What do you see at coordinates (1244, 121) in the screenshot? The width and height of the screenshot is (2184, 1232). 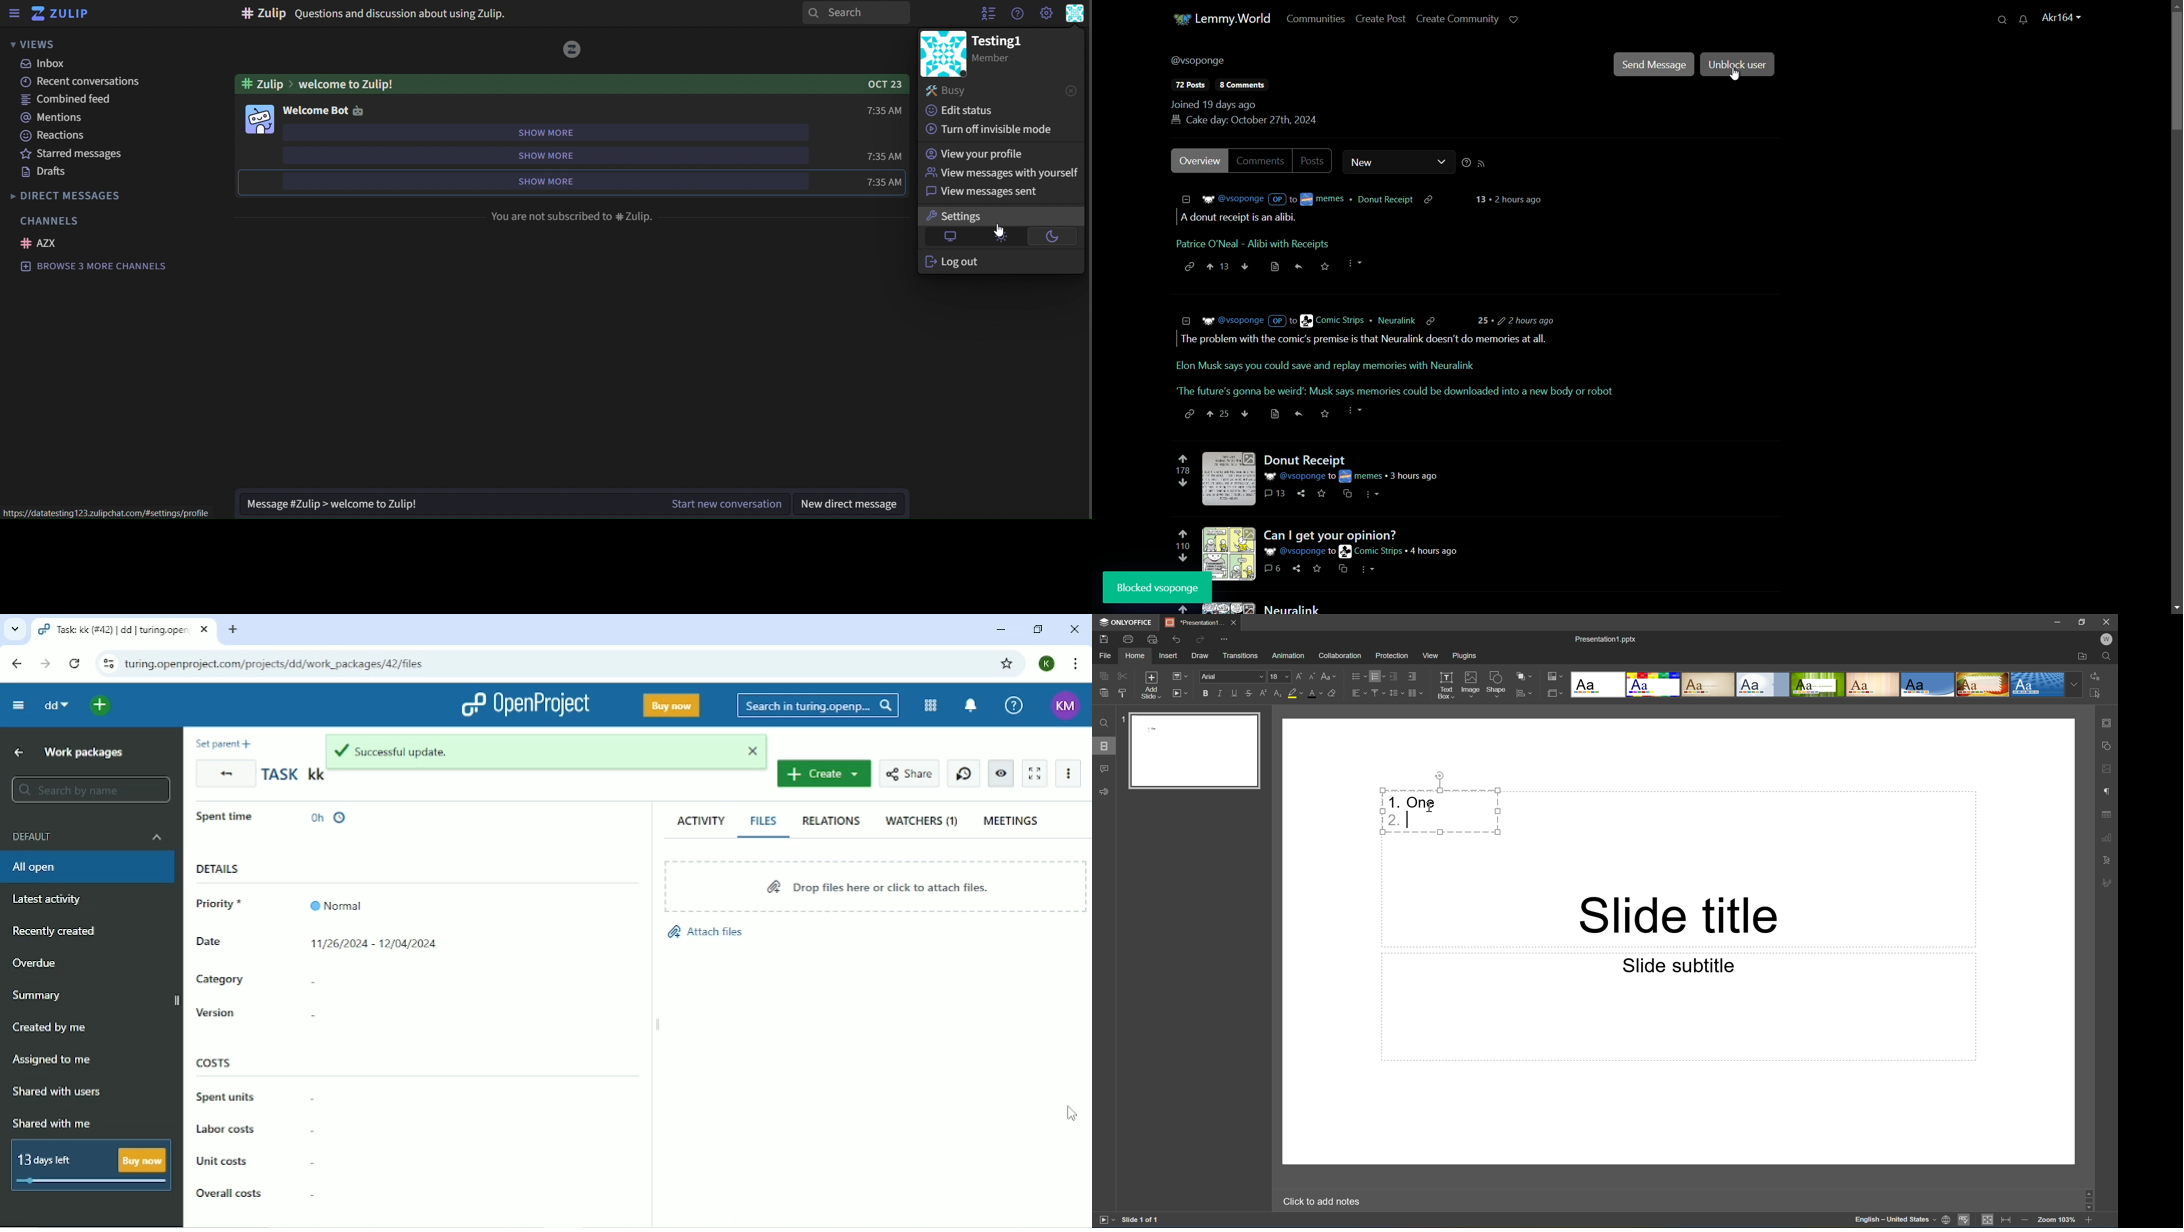 I see `birthday` at bounding box center [1244, 121].